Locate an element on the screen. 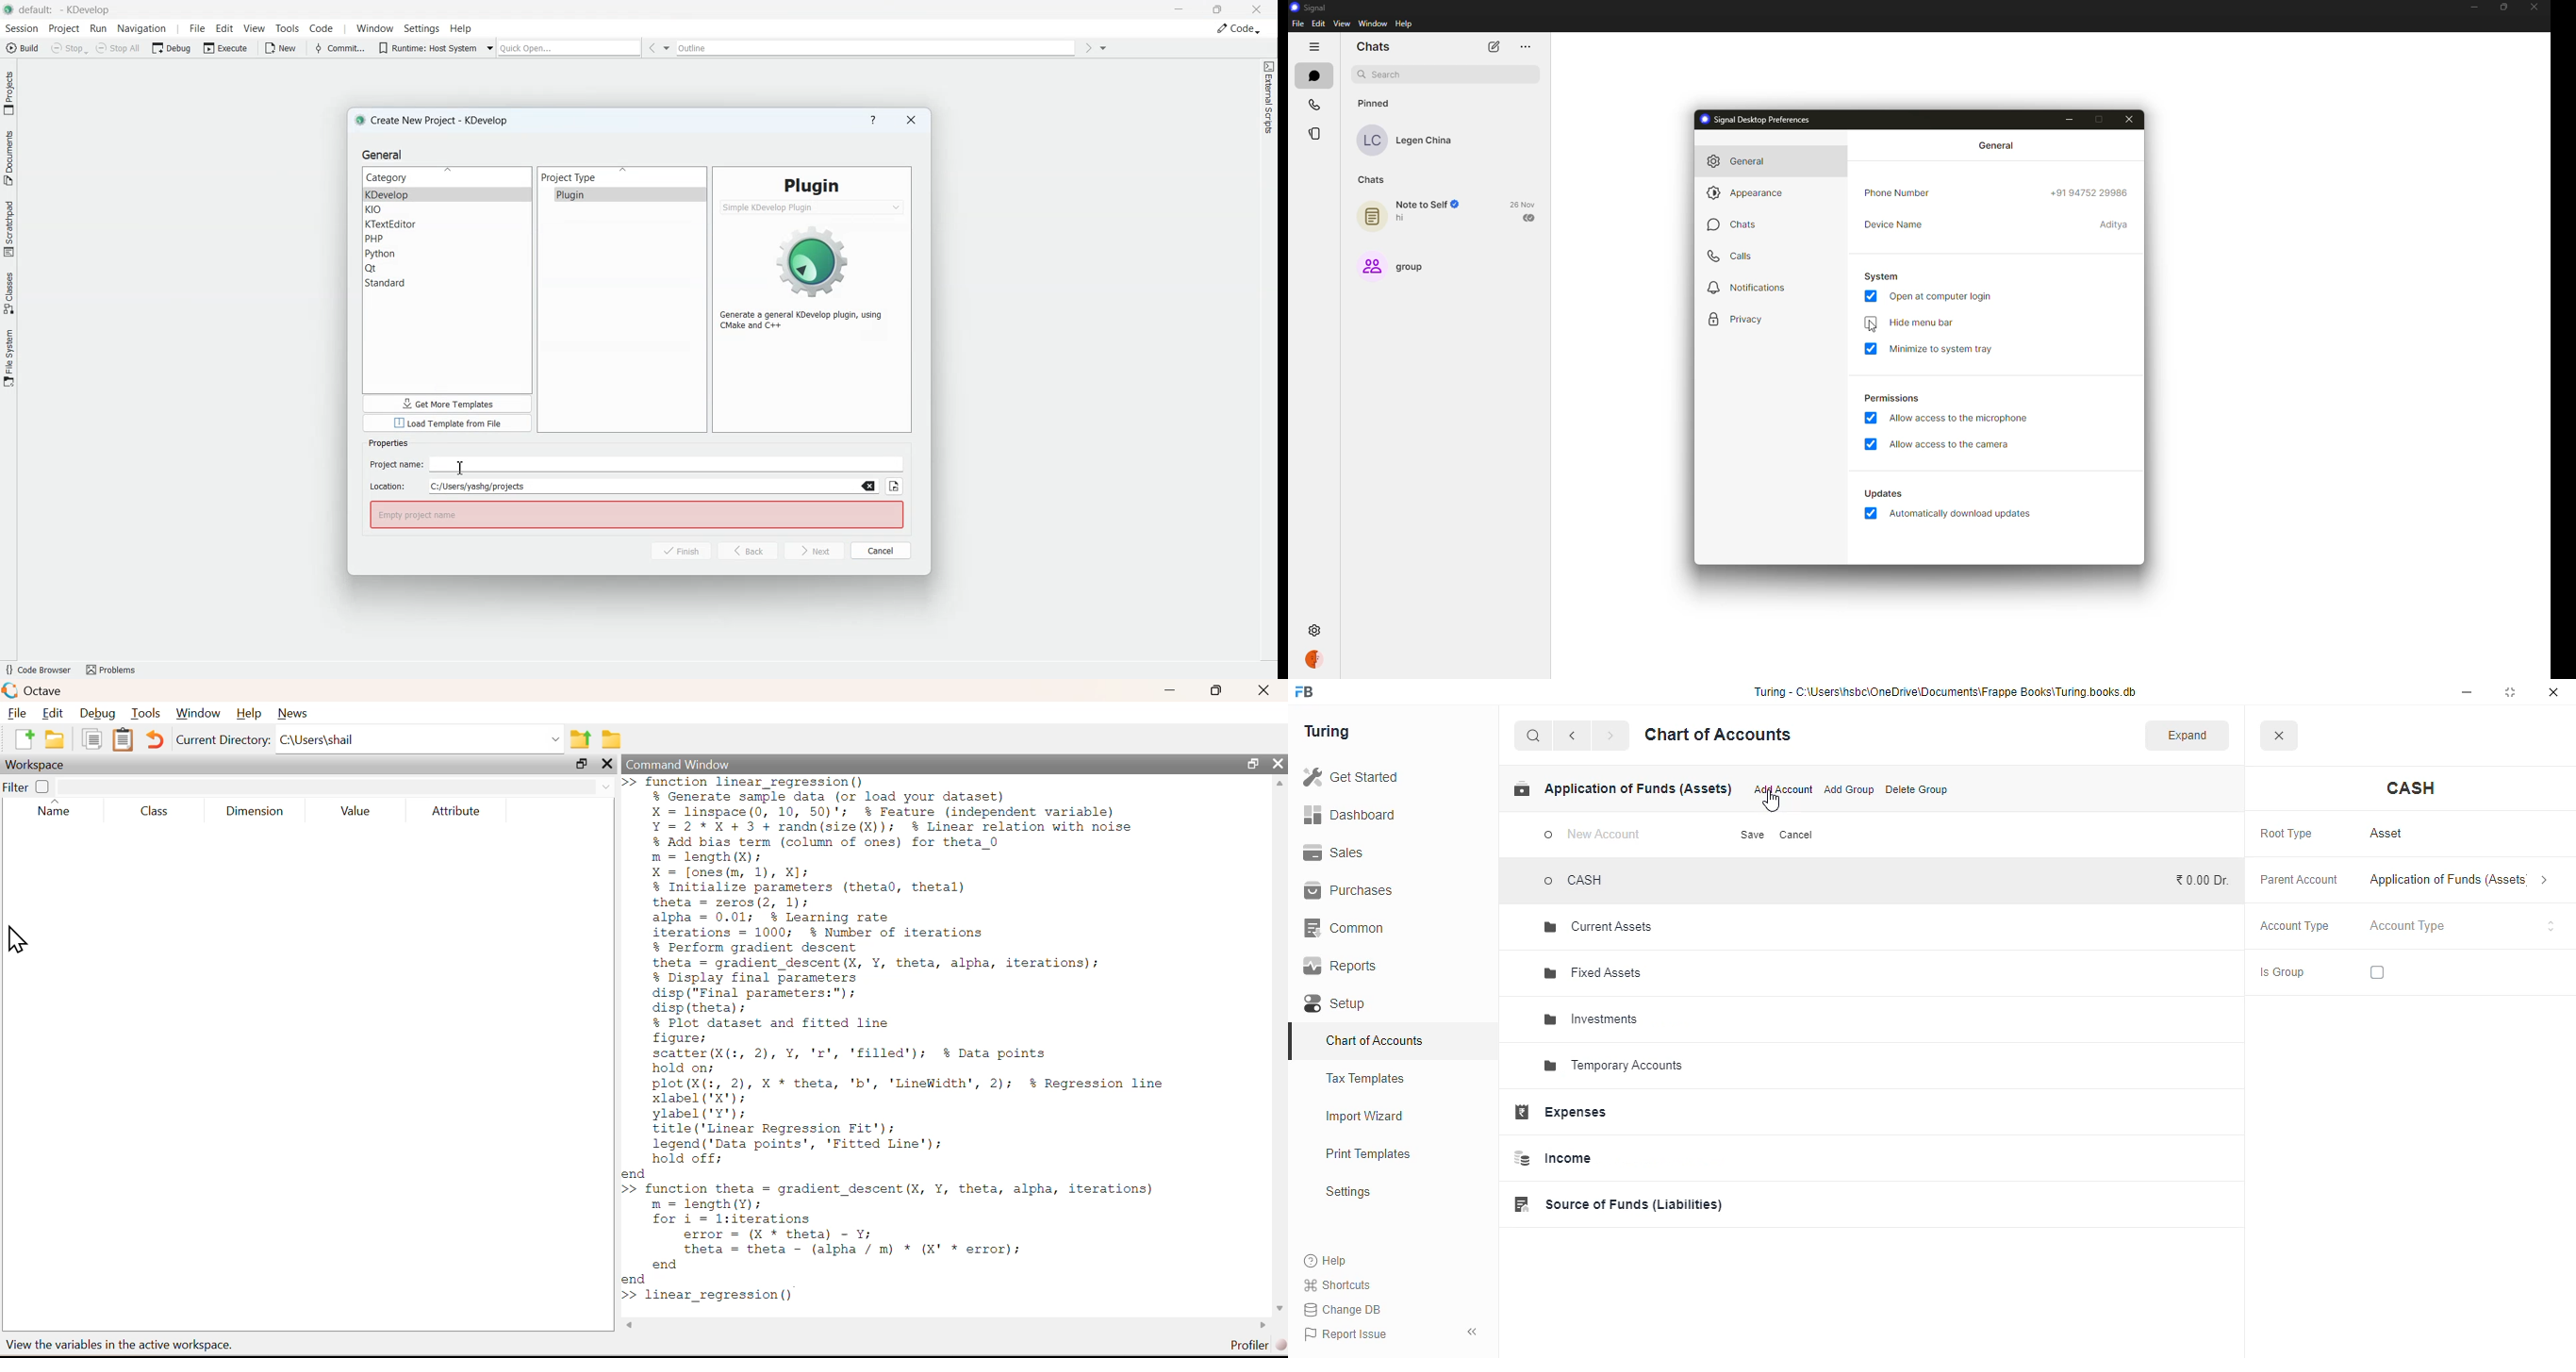  current assets is located at coordinates (1598, 928).